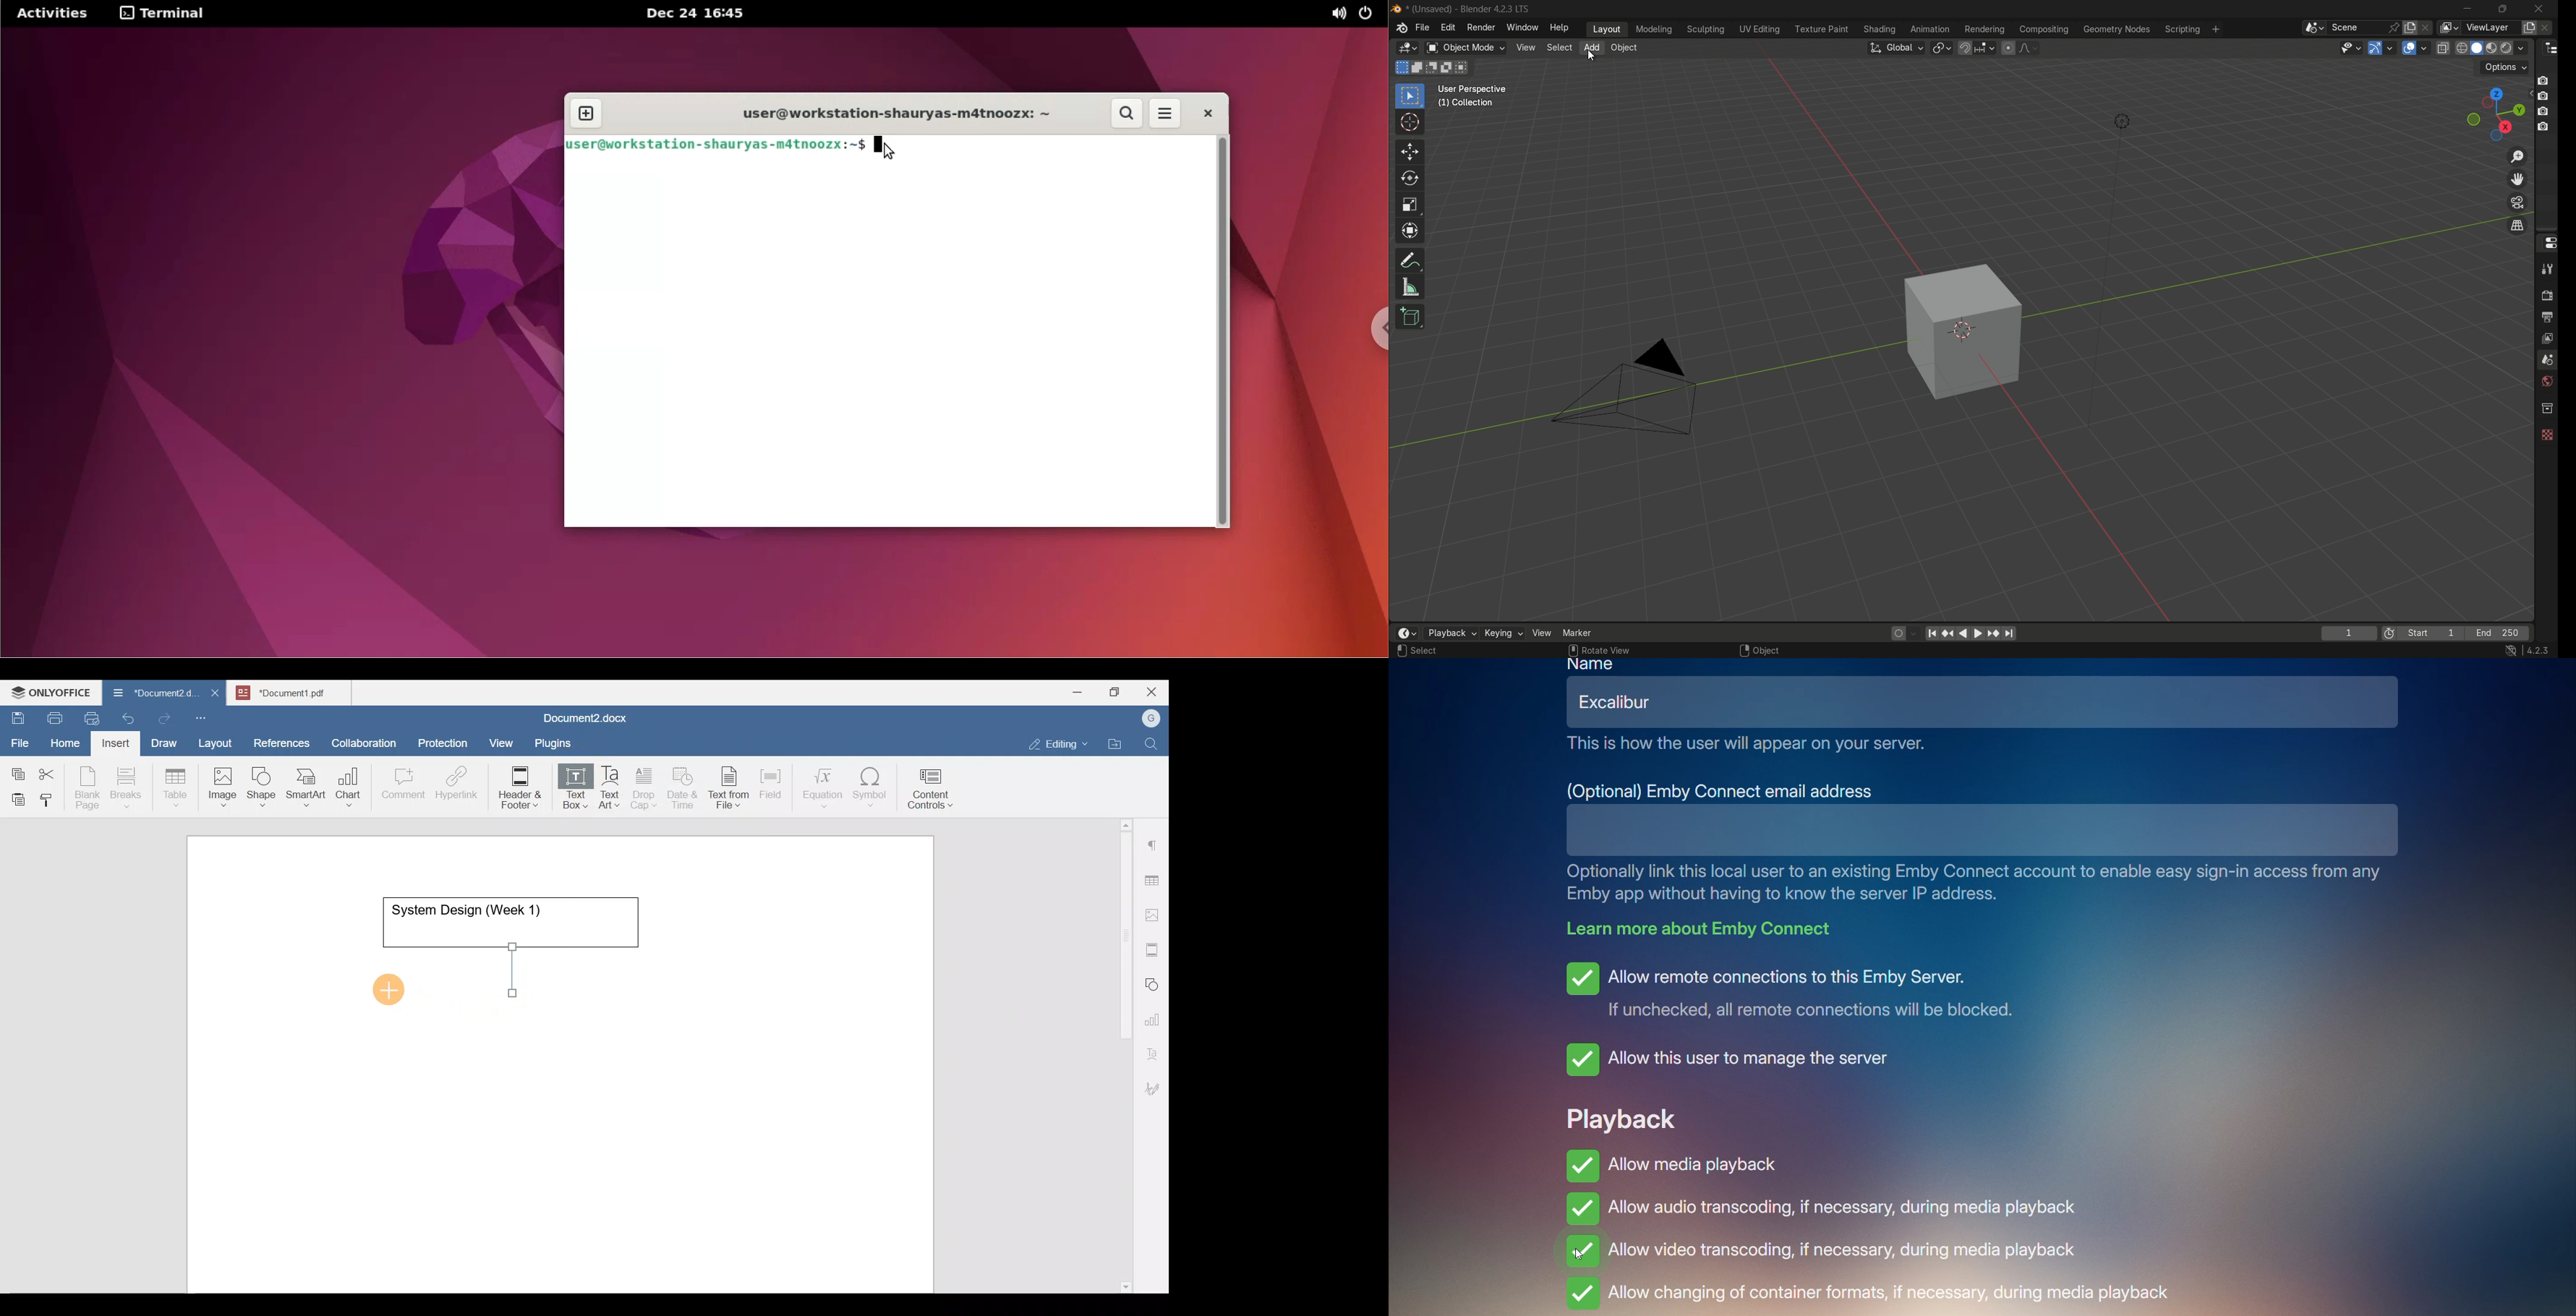 The width and height of the screenshot is (2576, 1316). I want to click on delete scene, so click(2426, 28).